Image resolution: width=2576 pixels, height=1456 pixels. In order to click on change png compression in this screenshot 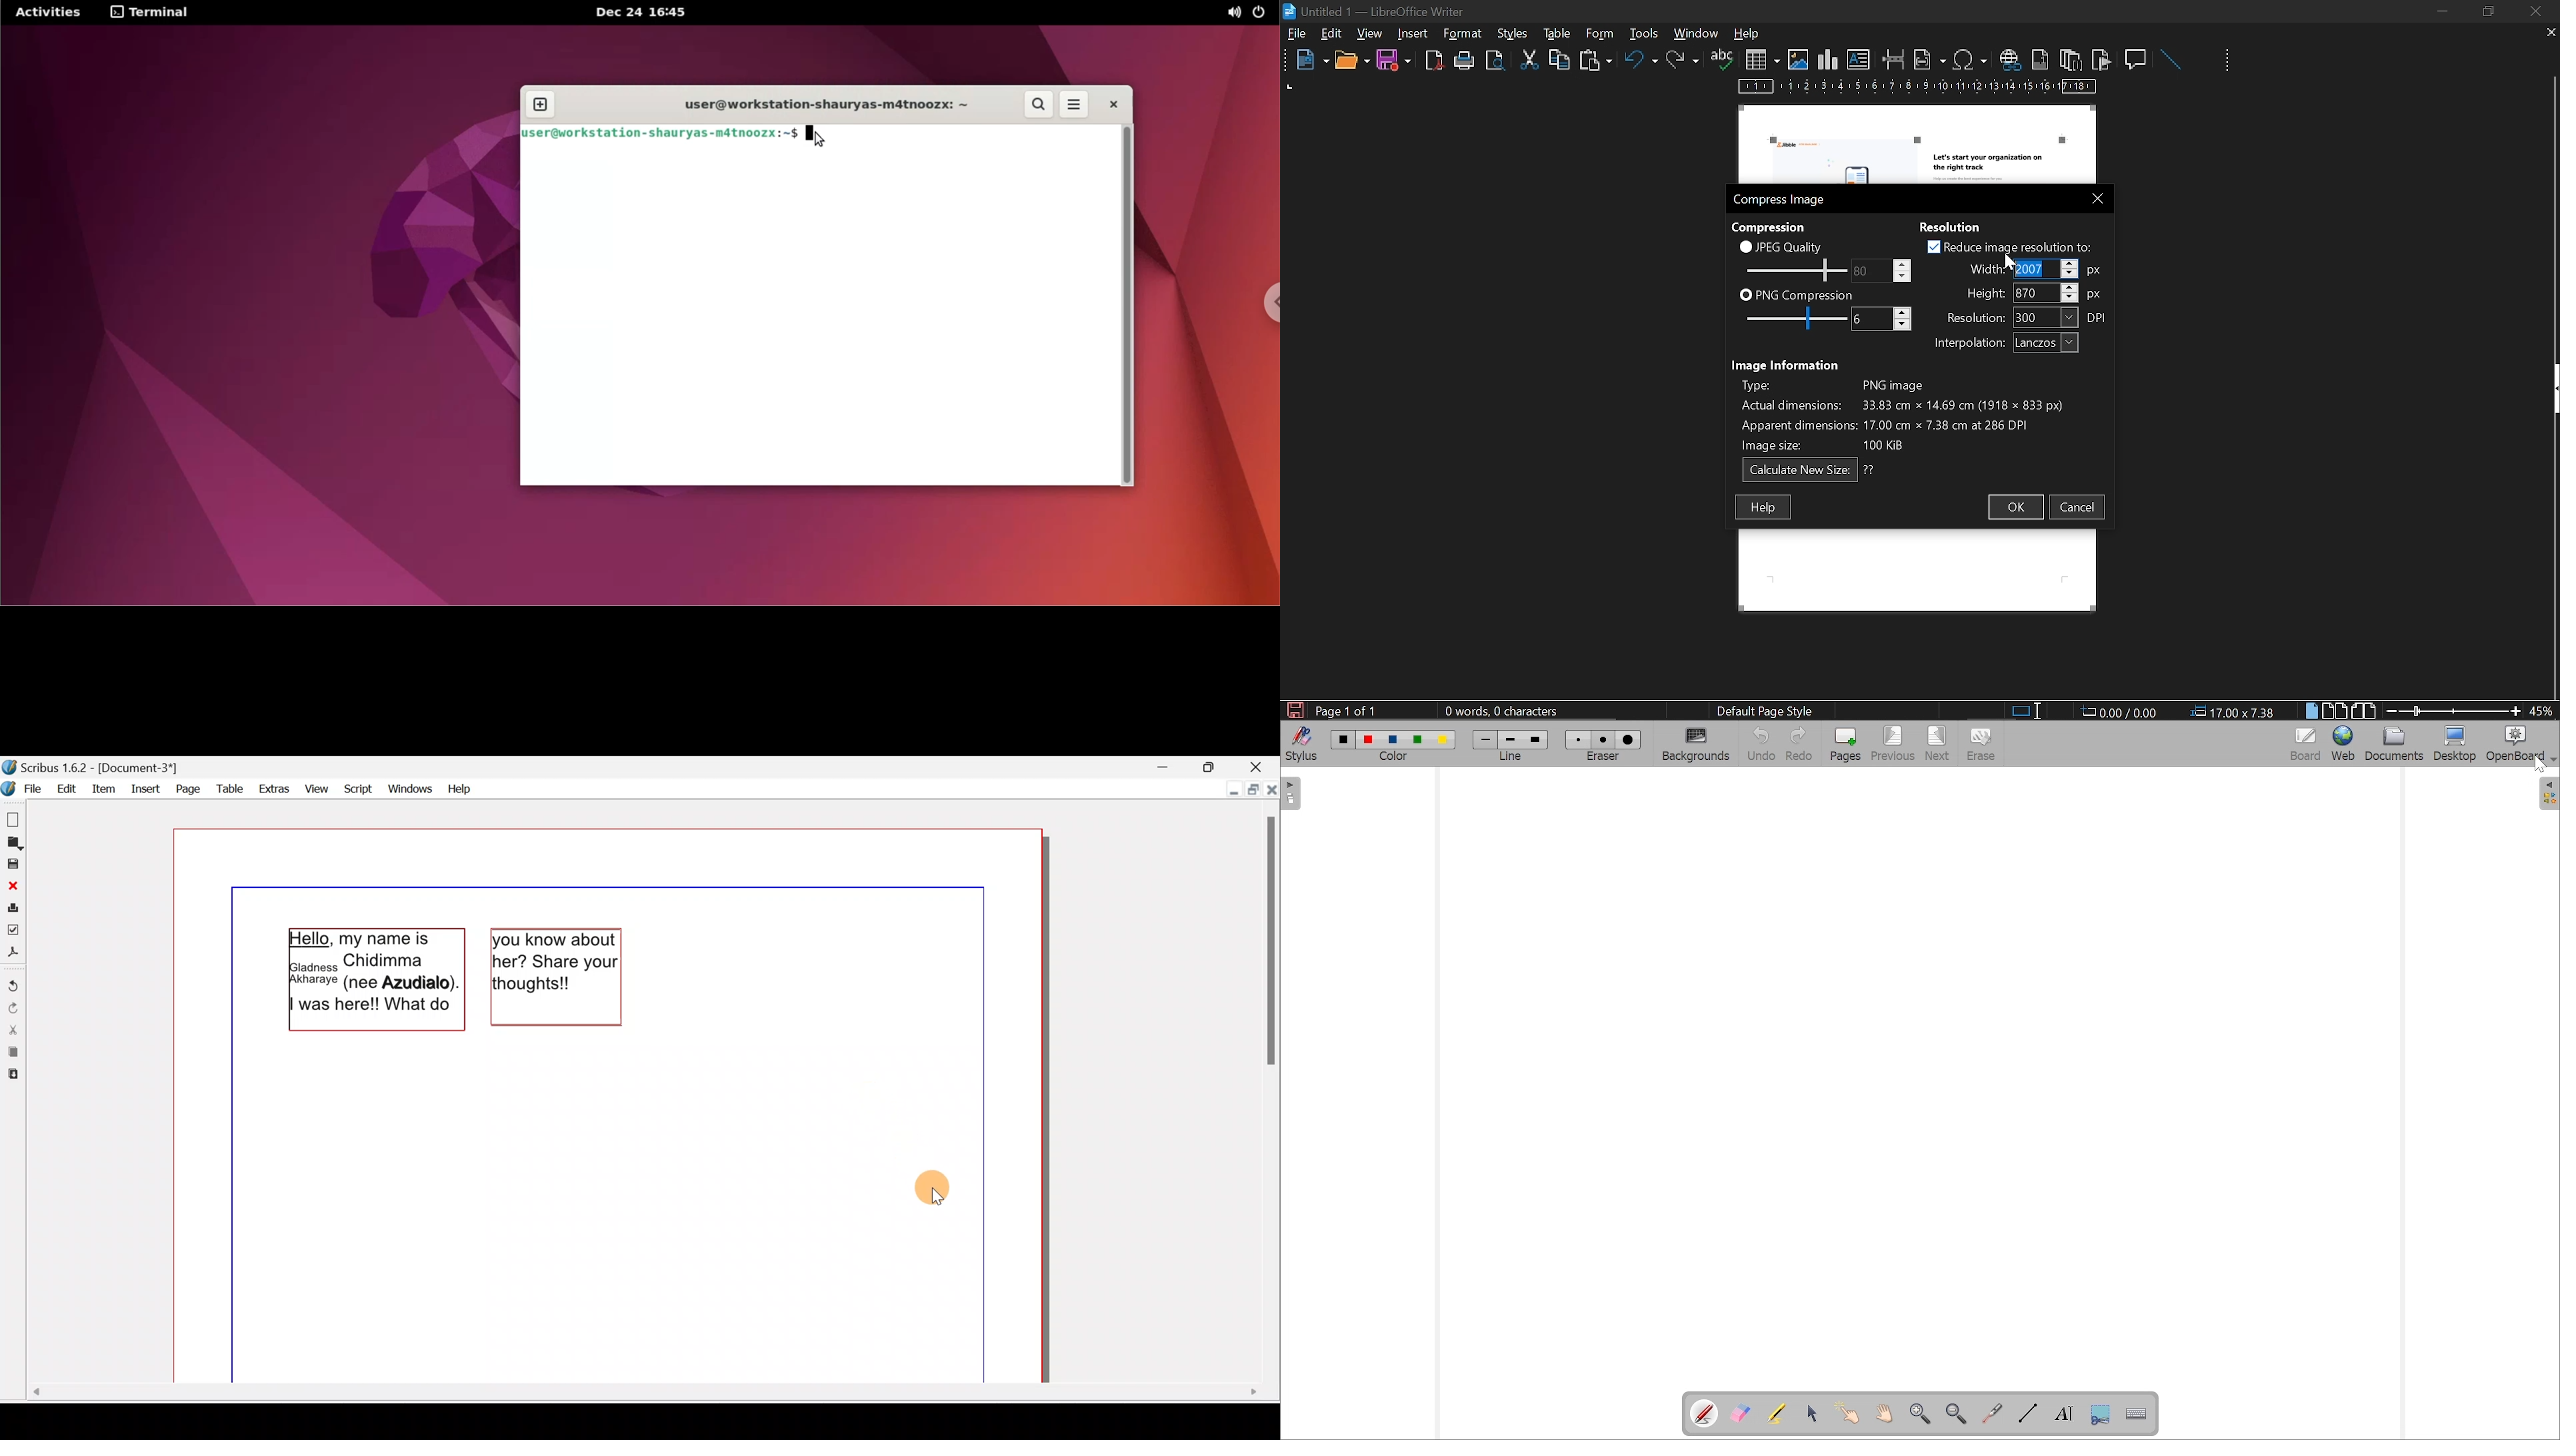, I will do `click(1881, 319)`.